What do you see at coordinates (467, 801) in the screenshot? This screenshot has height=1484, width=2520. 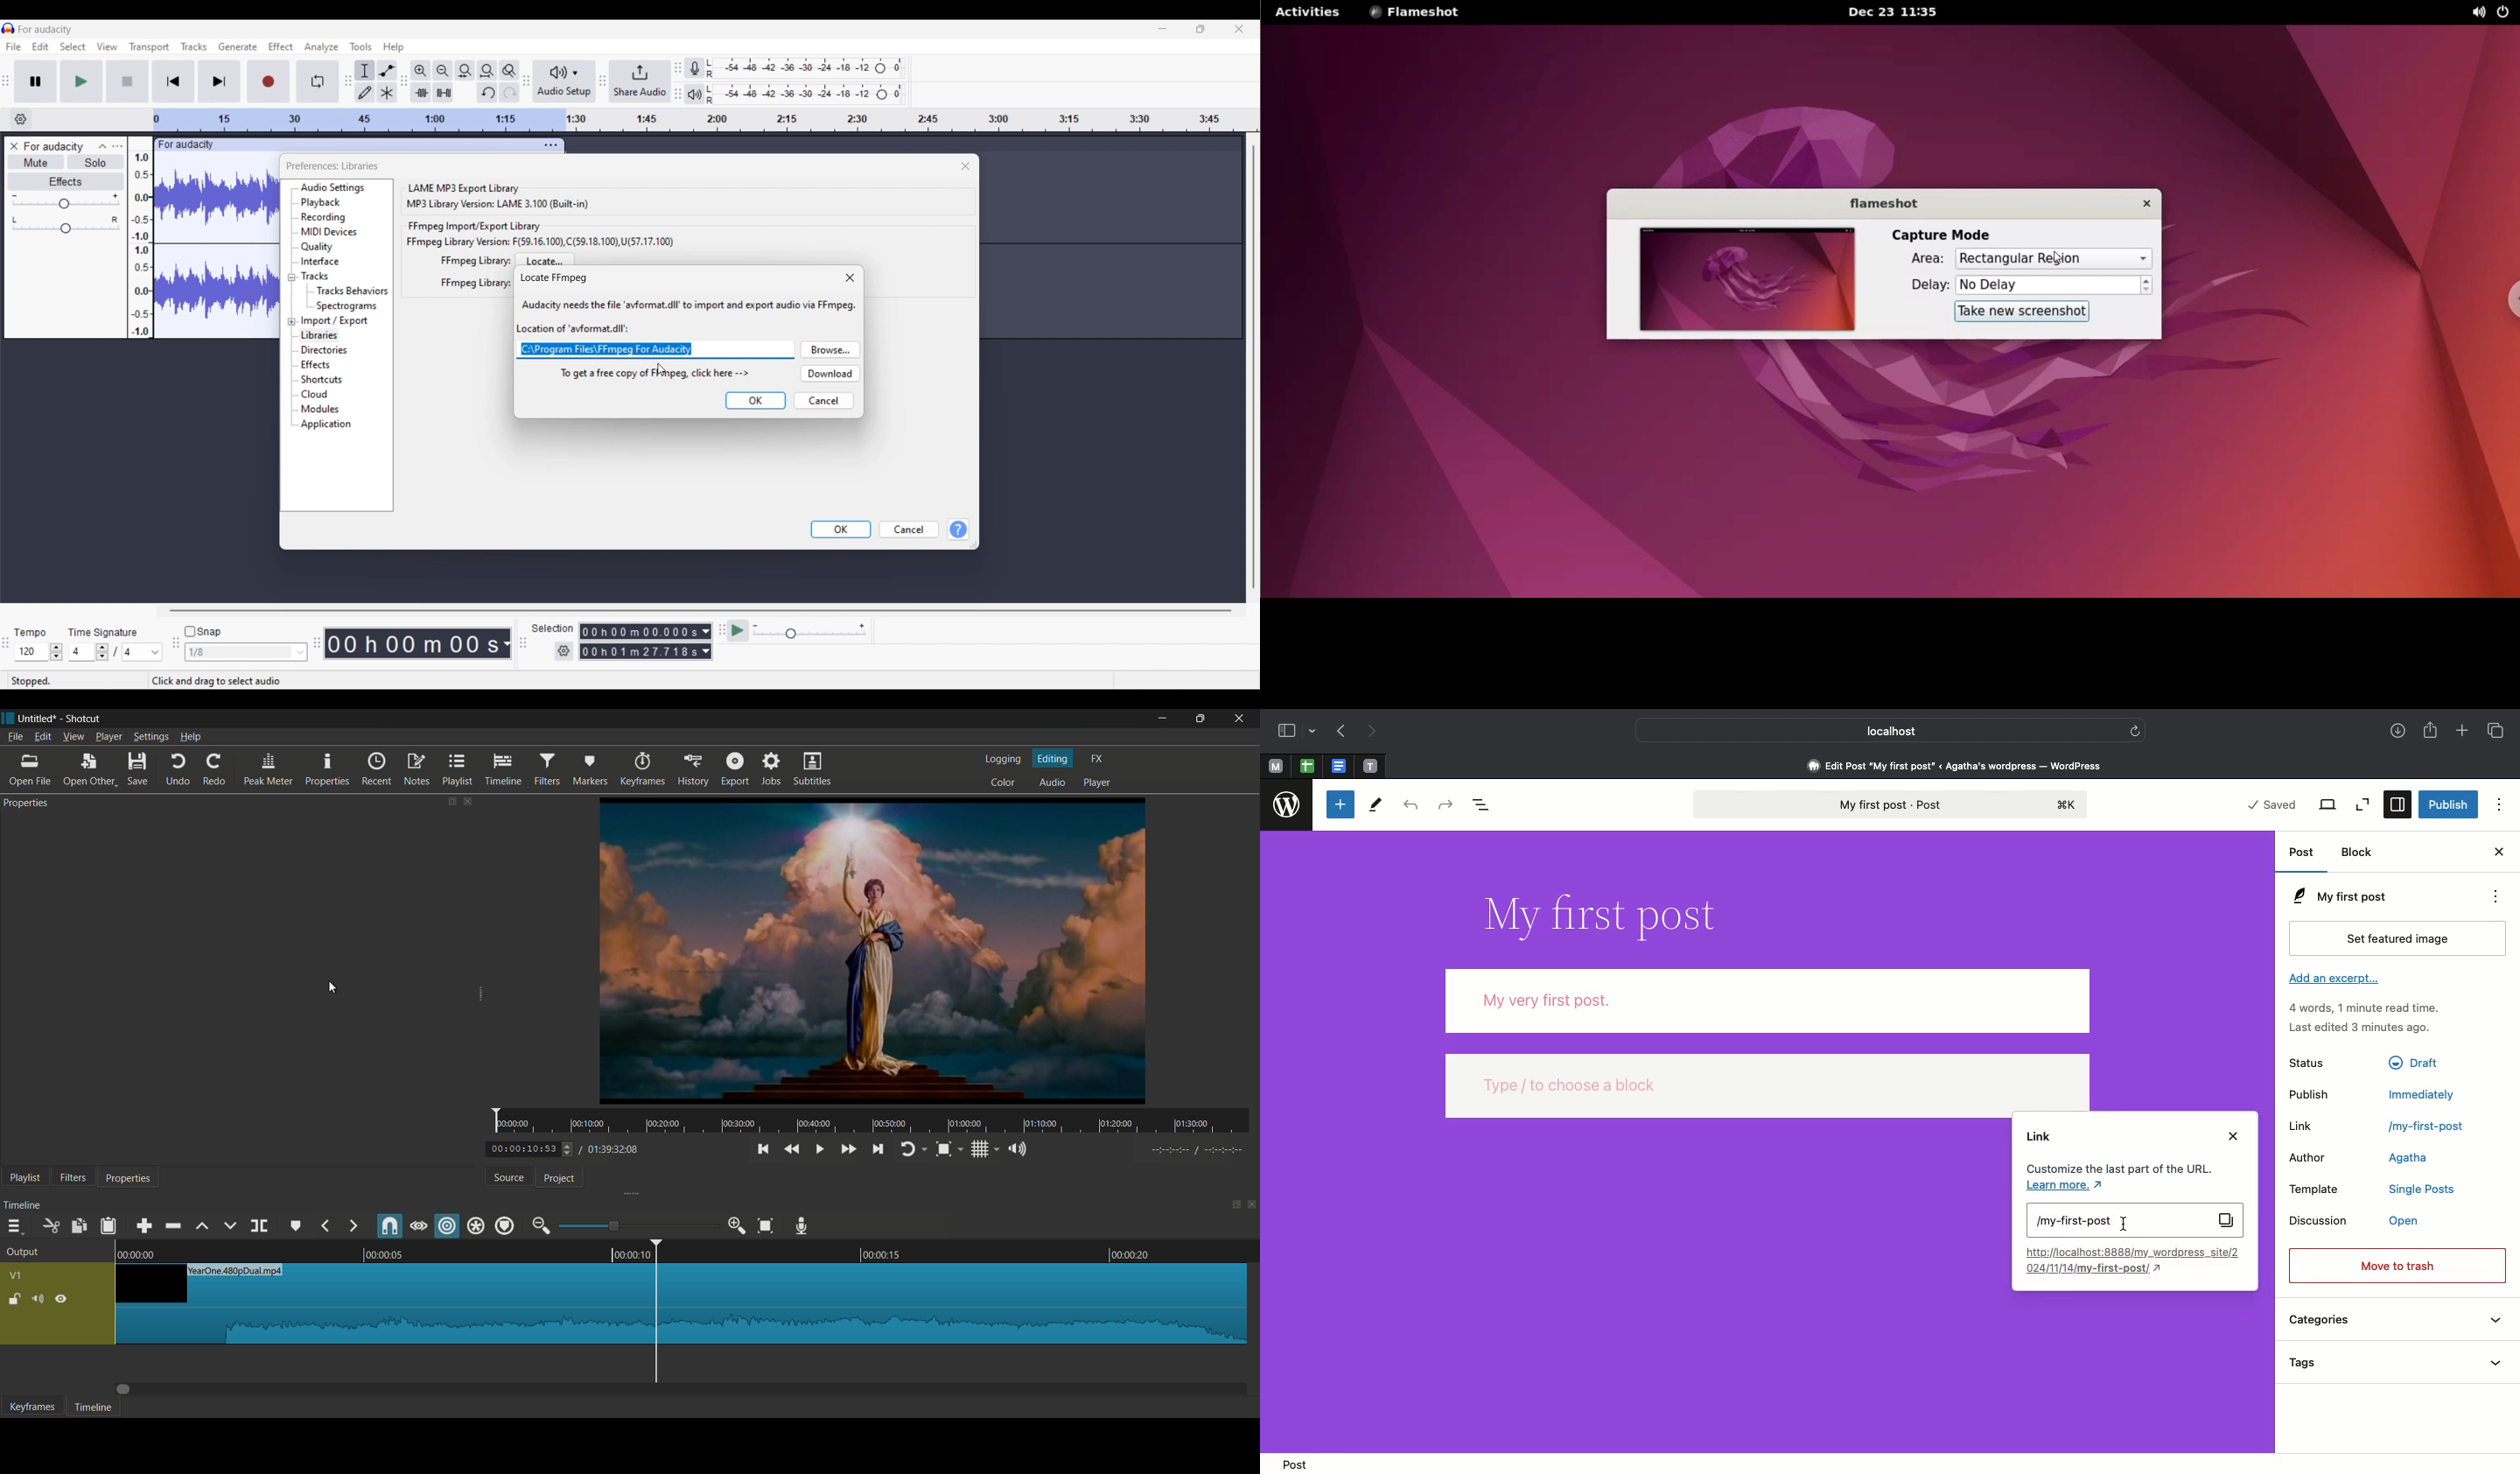 I see `close properties` at bounding box center [467, 801].